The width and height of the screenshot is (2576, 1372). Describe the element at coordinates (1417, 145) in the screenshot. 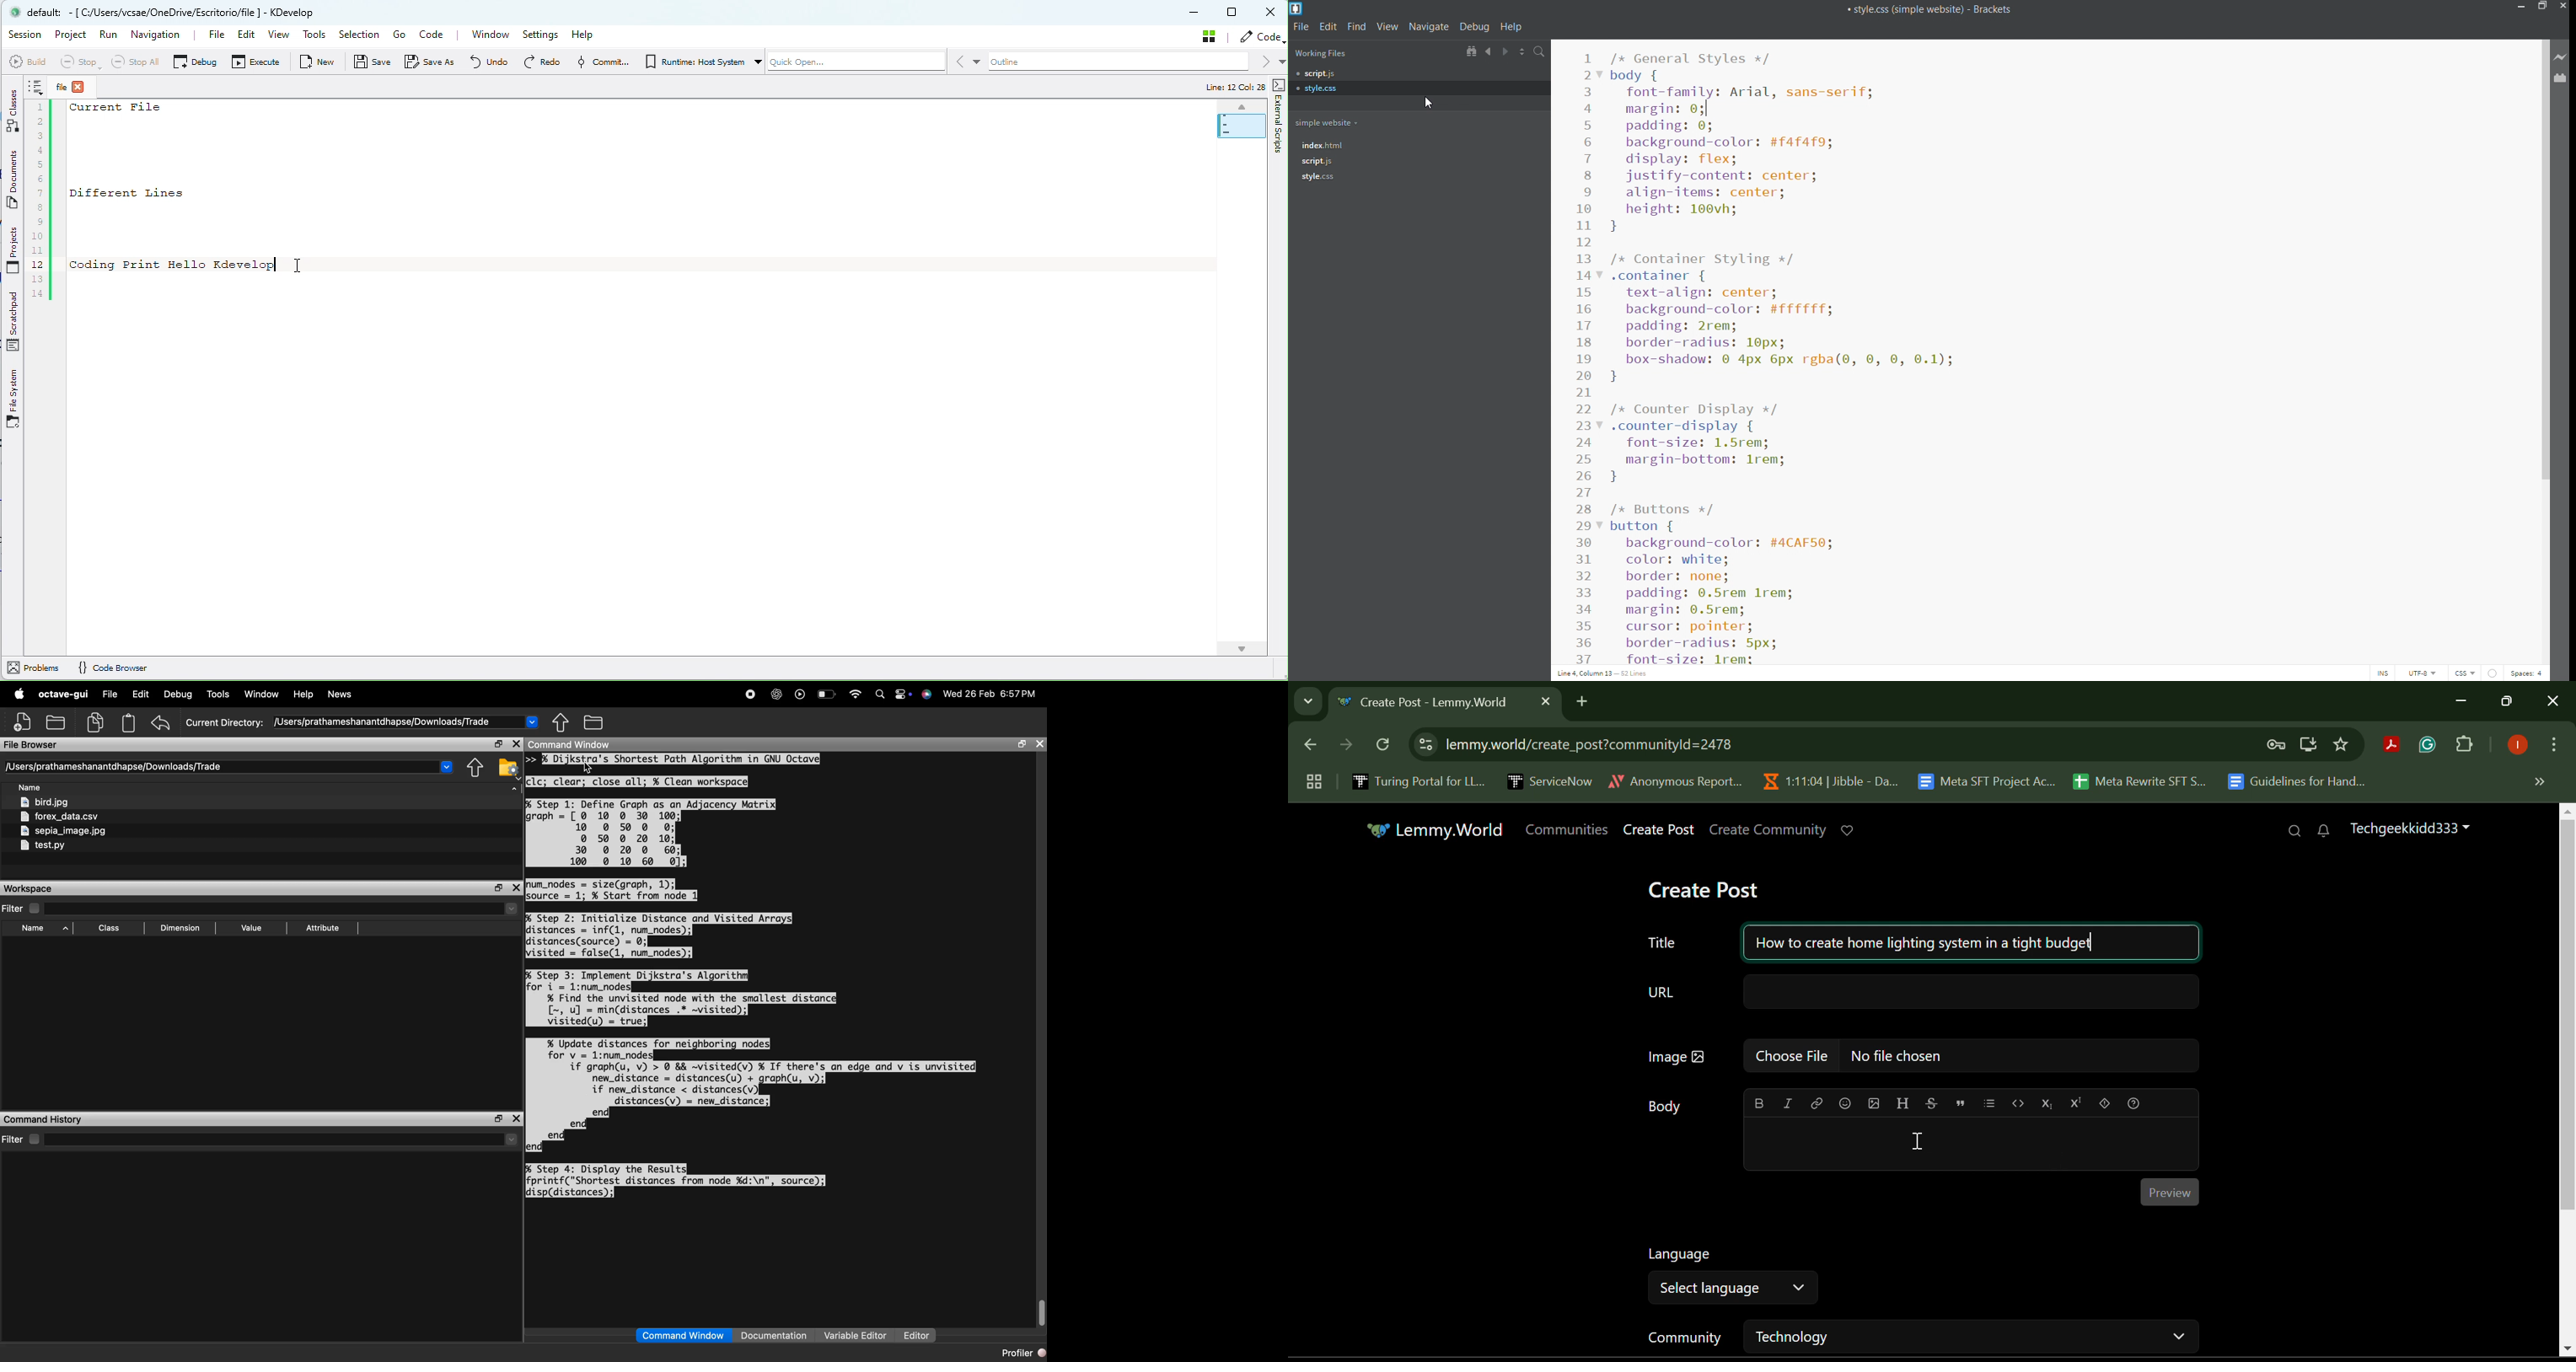

I see `index.html` at that location.